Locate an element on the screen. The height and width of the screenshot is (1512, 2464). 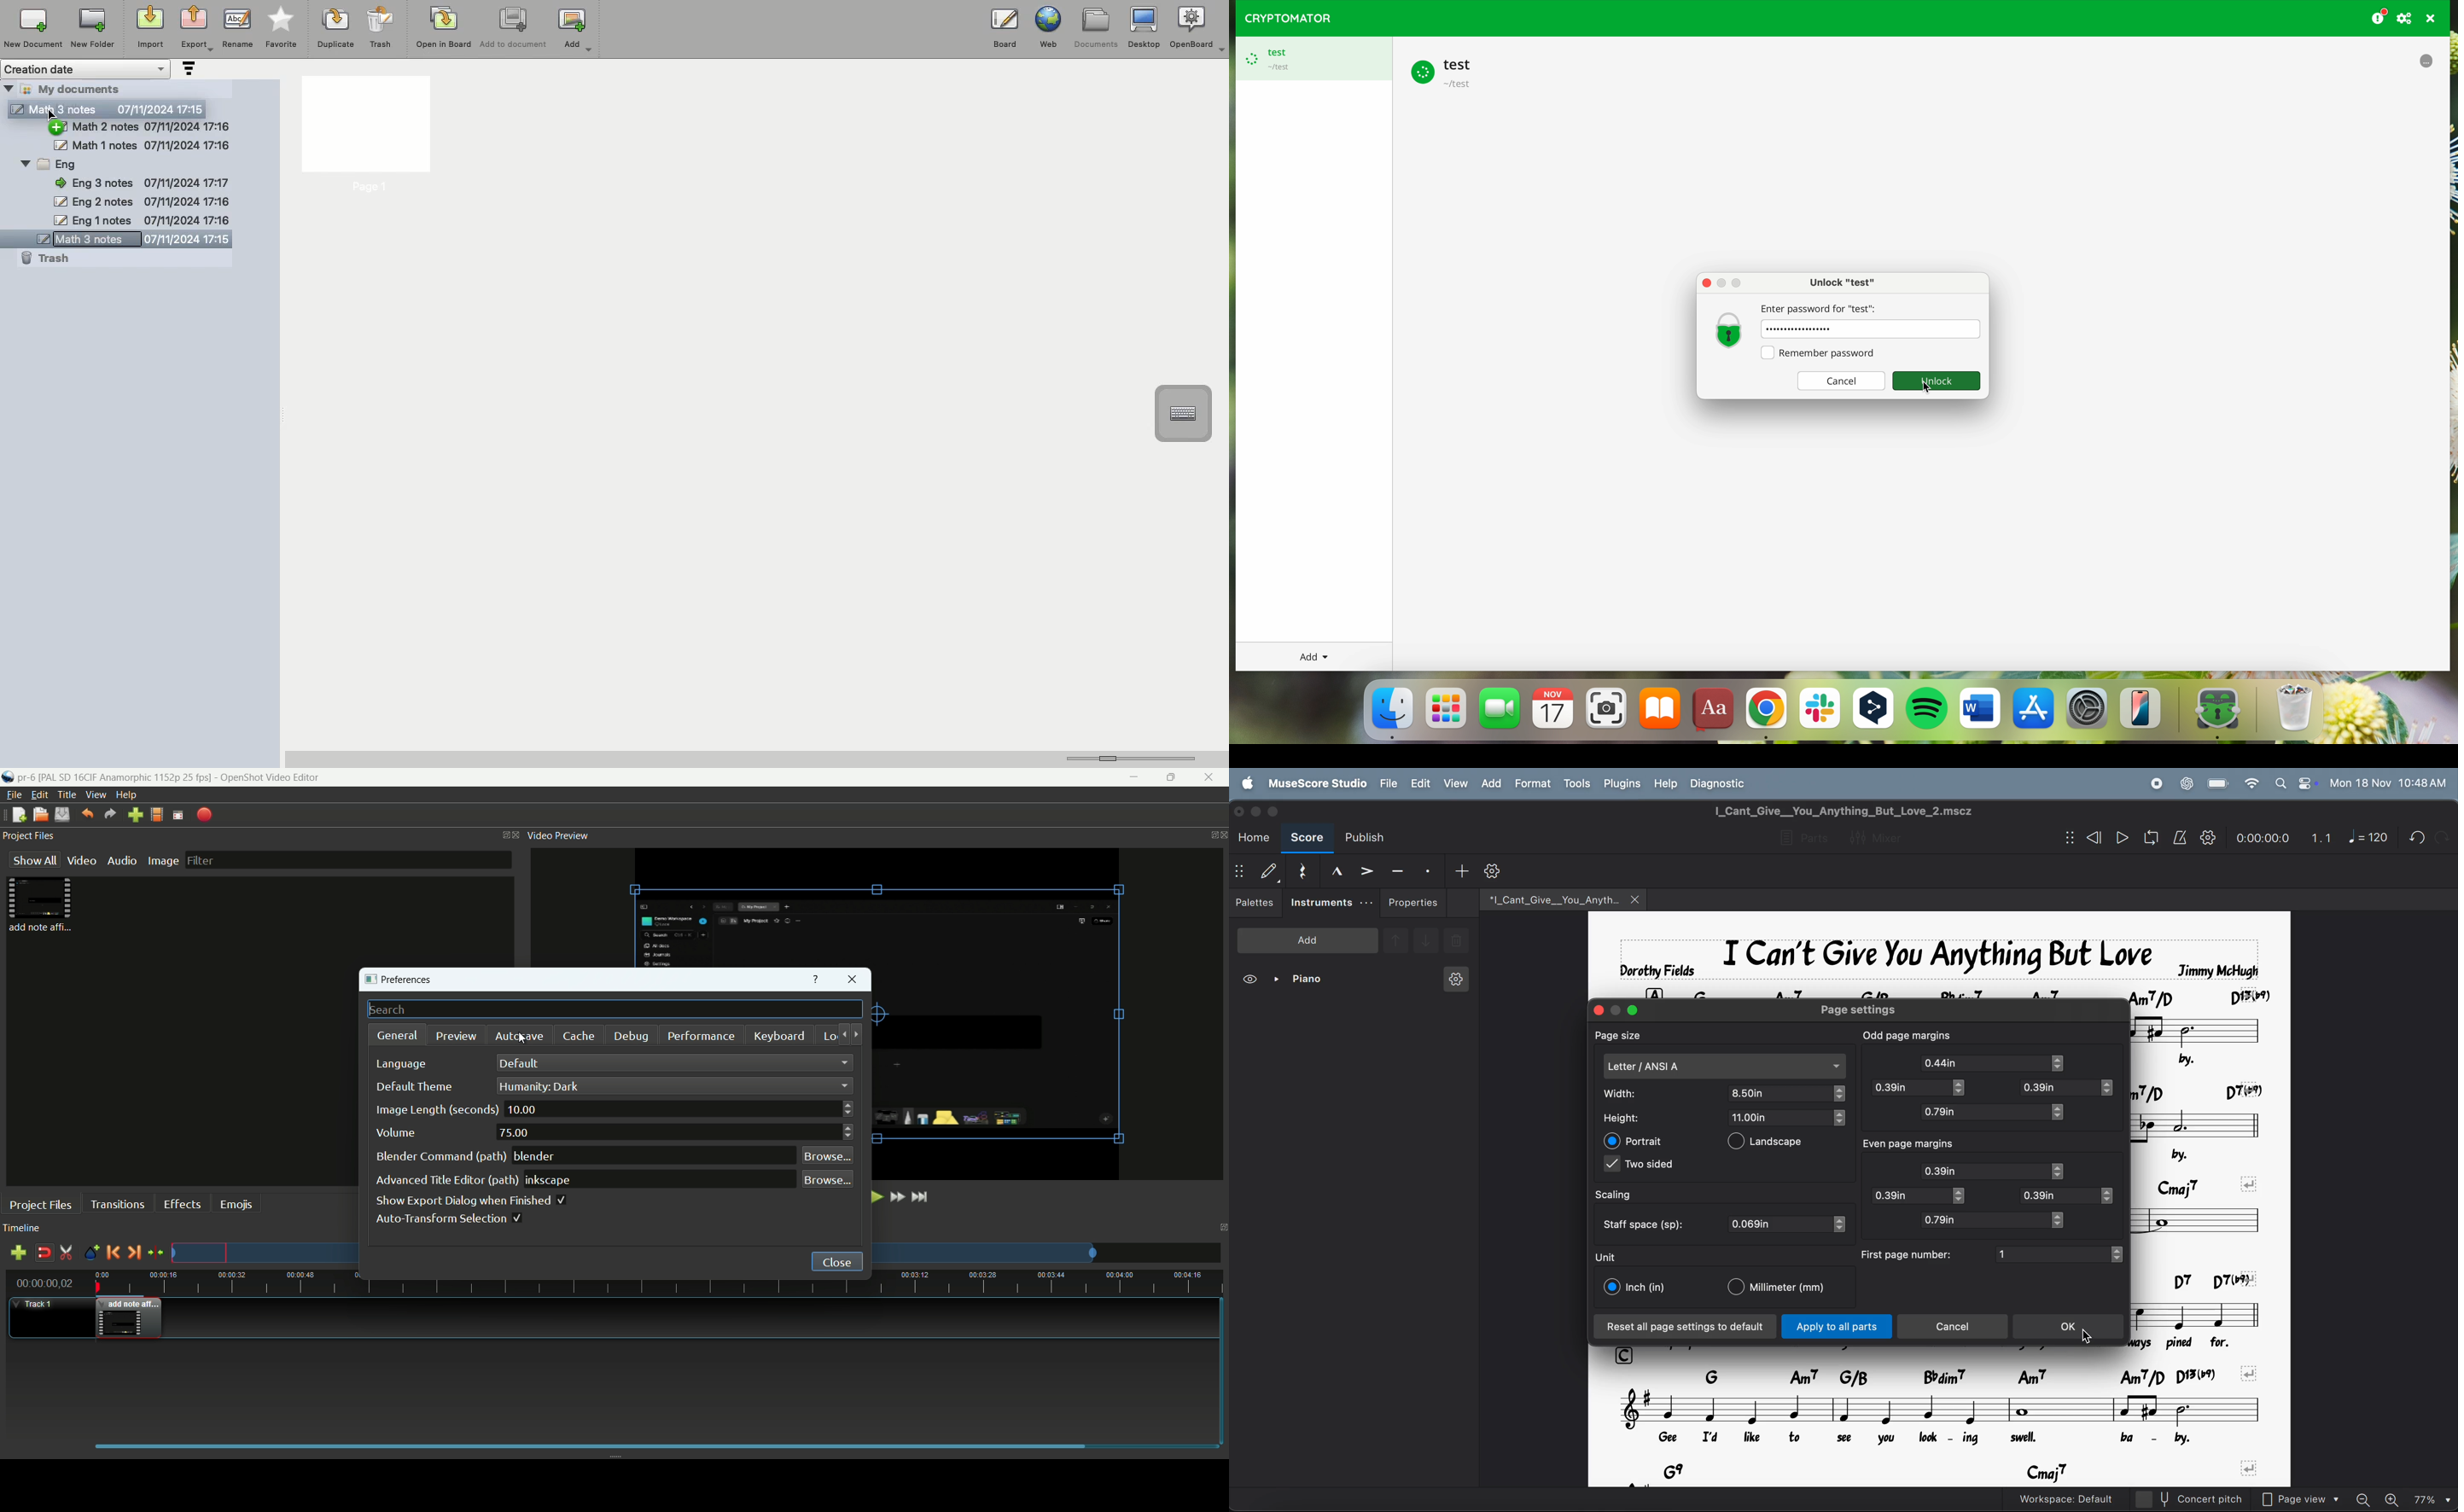
instrument settings is located at coordinates (1455, 982).